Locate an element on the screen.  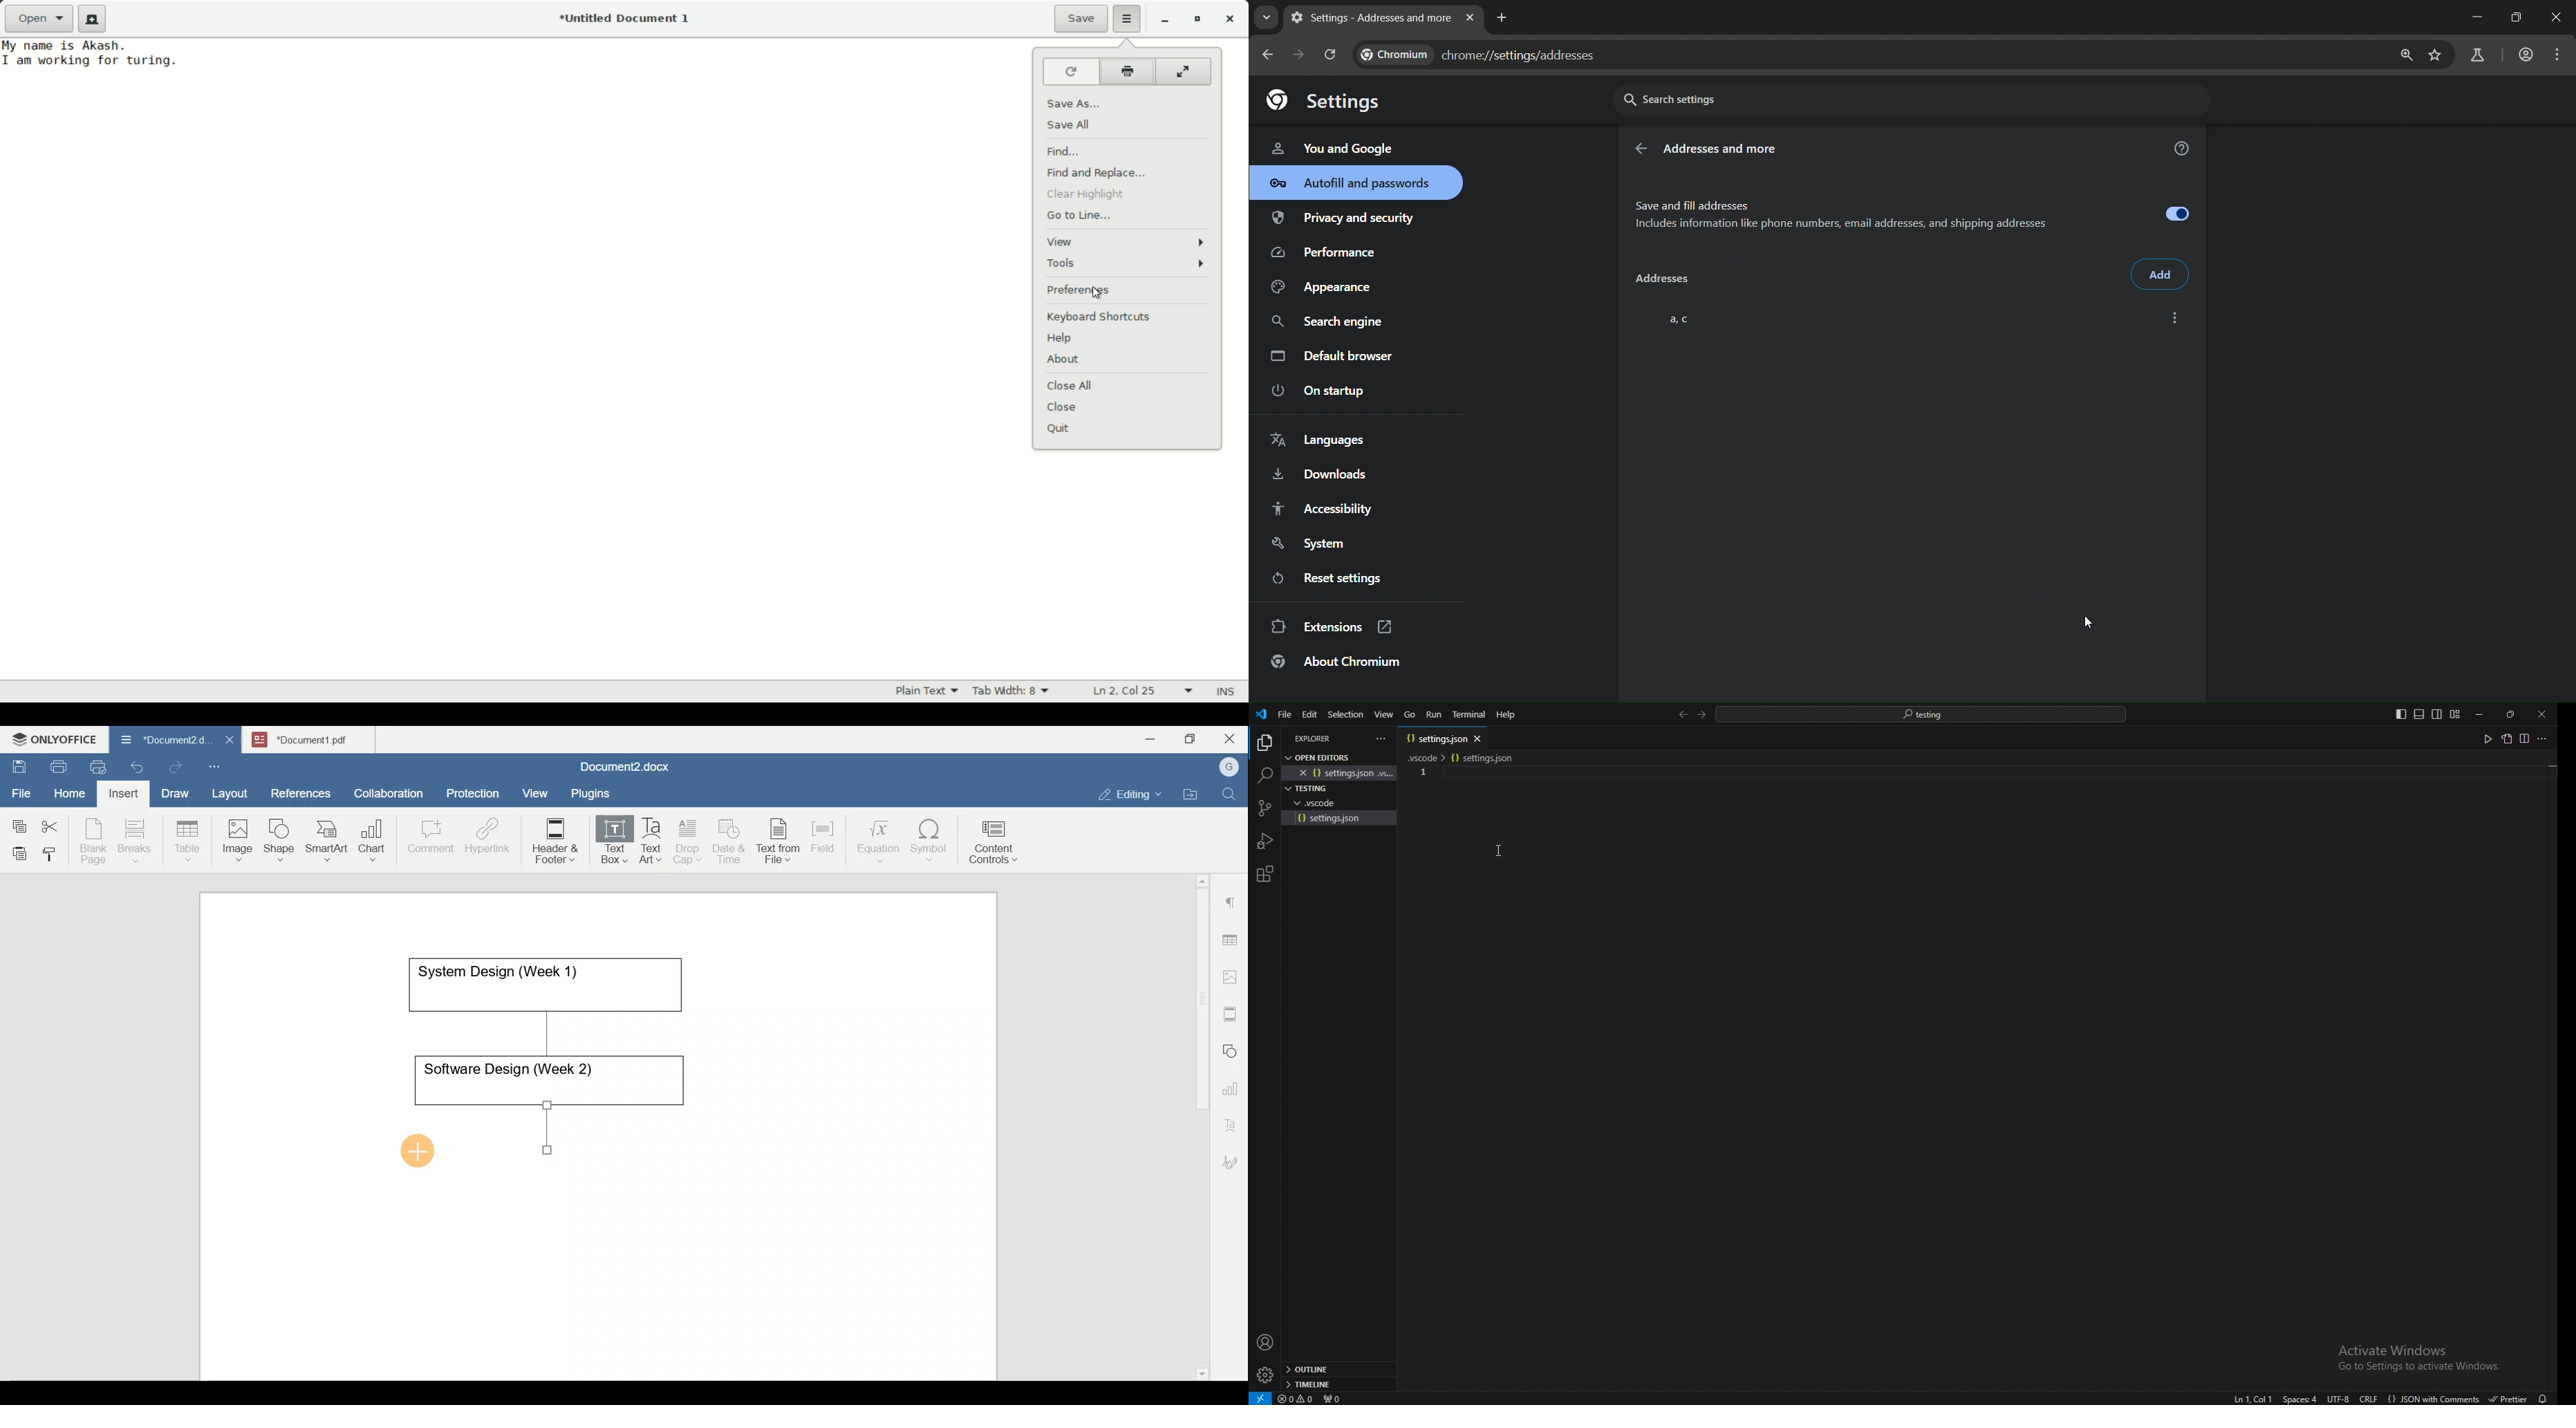
search settings is located at coordinates (1743, 98).